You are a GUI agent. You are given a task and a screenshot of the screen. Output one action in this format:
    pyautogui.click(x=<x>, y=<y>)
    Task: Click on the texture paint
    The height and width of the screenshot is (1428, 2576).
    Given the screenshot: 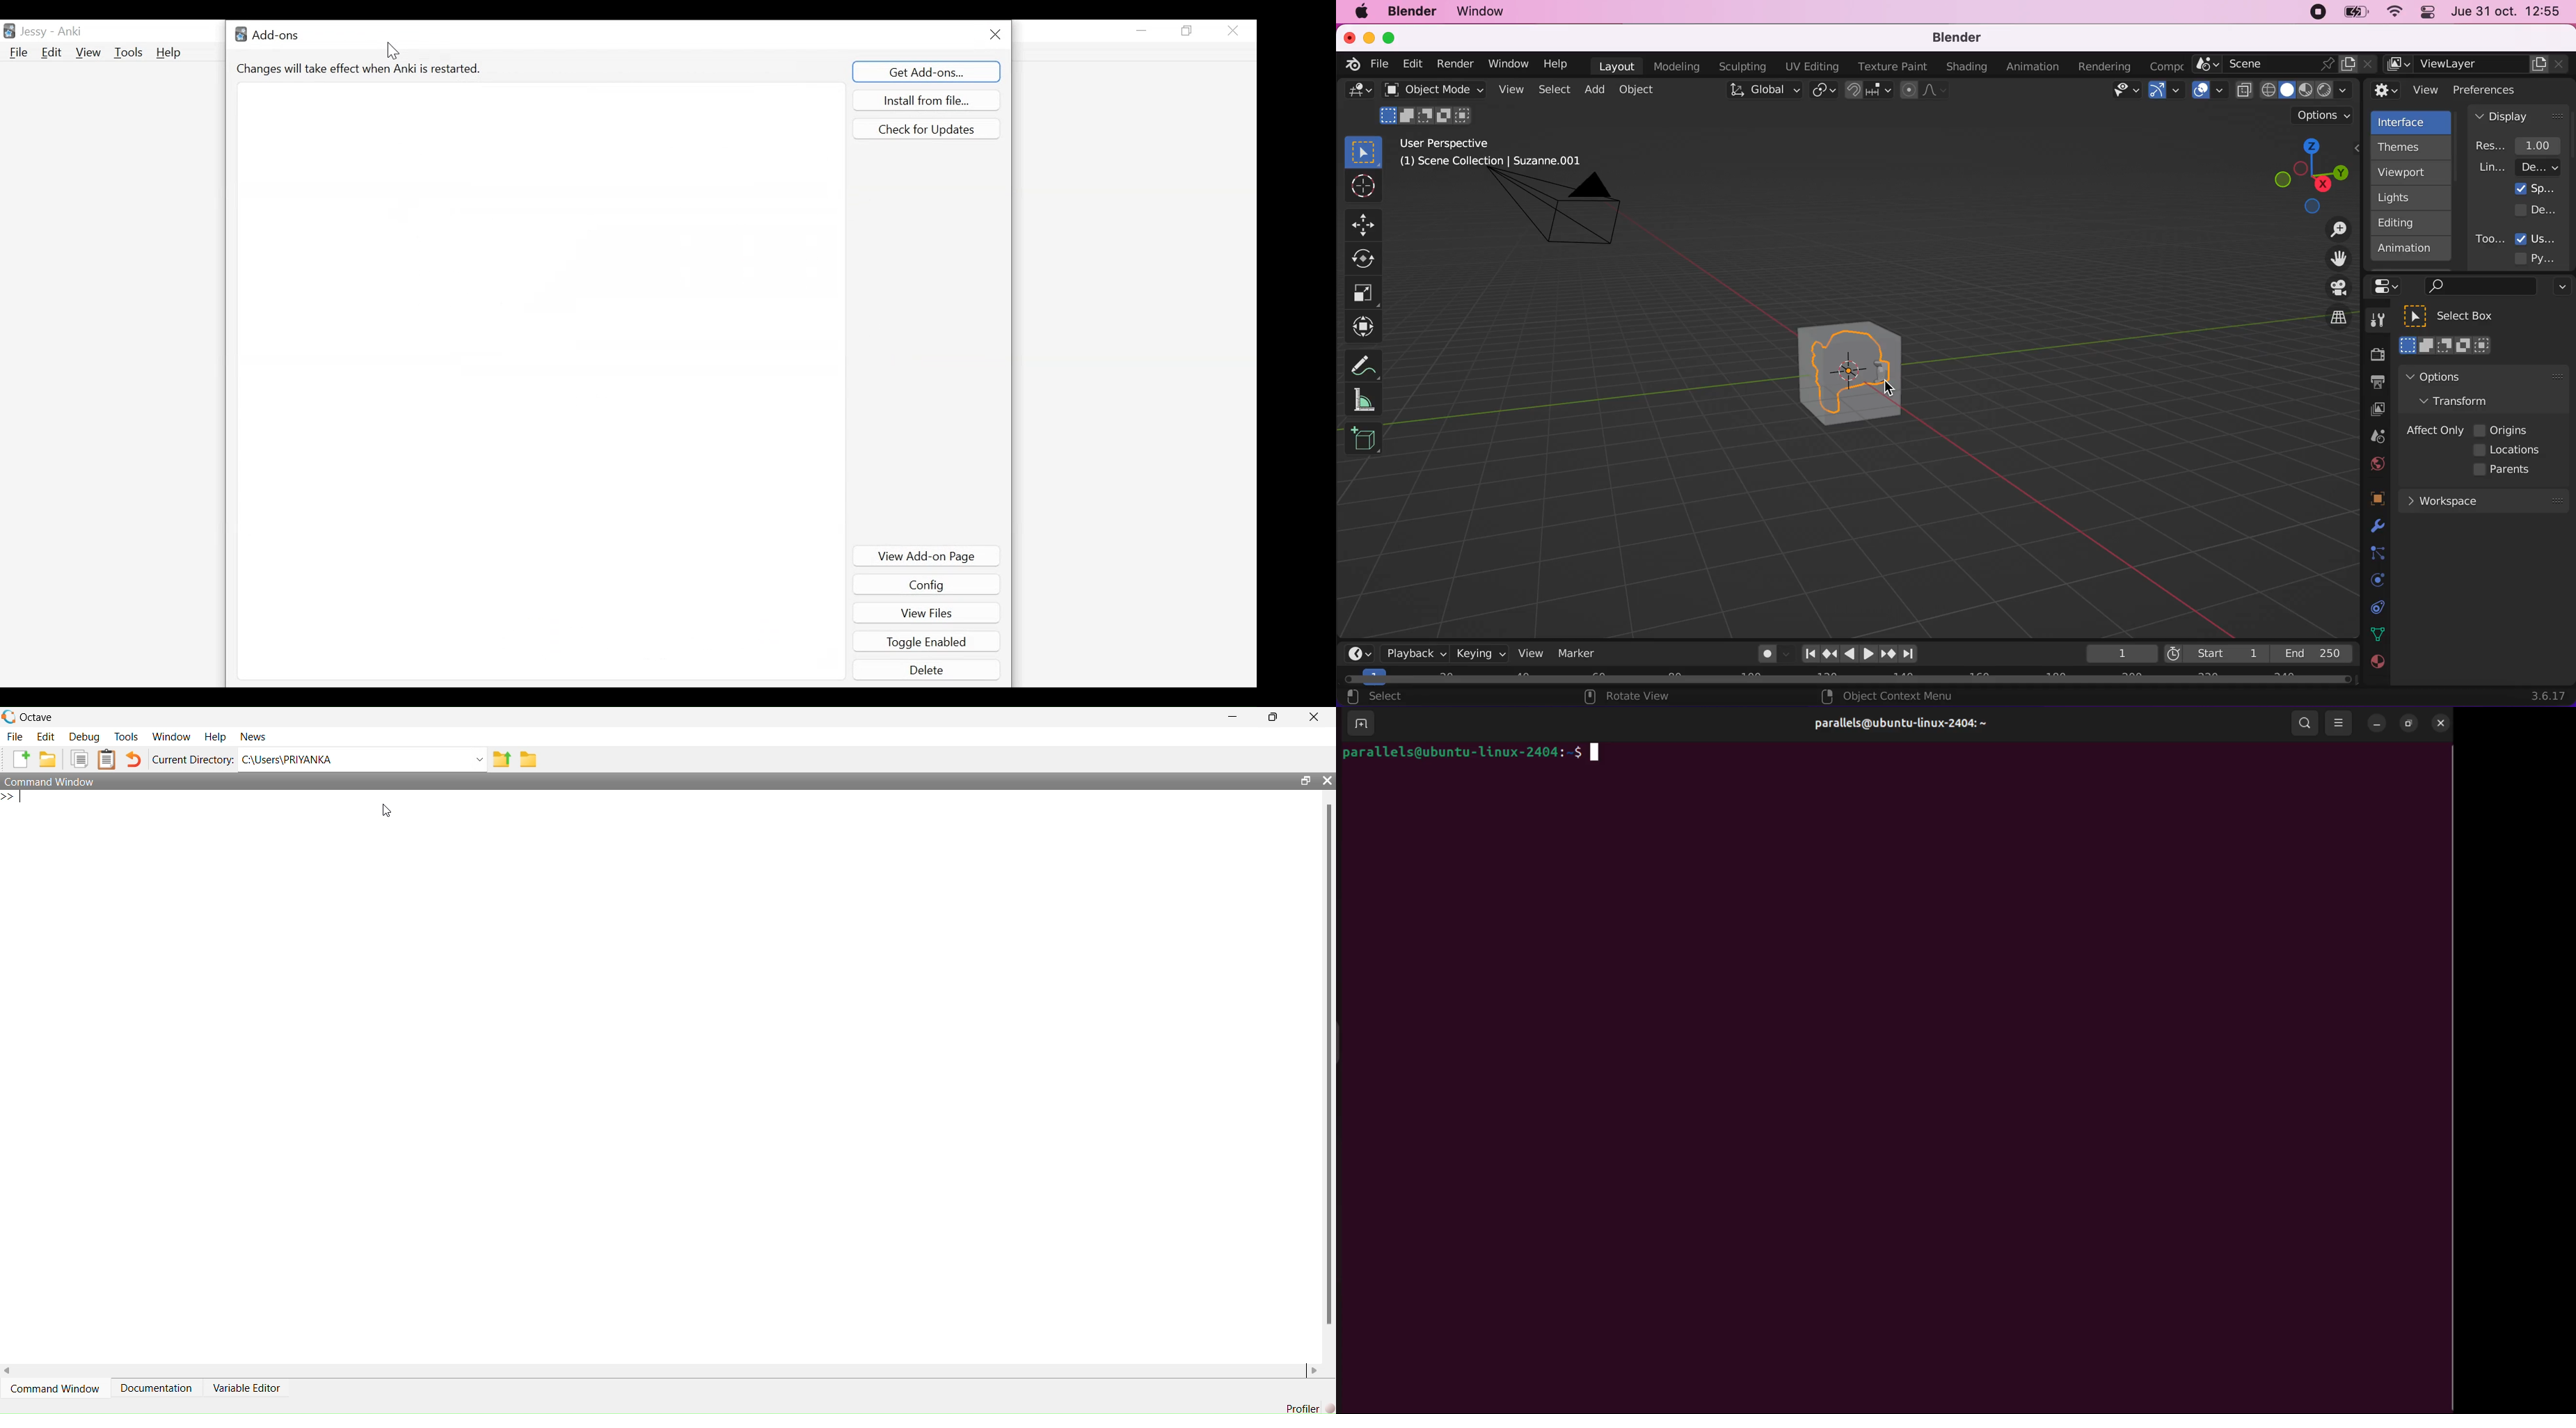 What is the action you would take?
    pyautogui.click(x=1890, y=66)
    